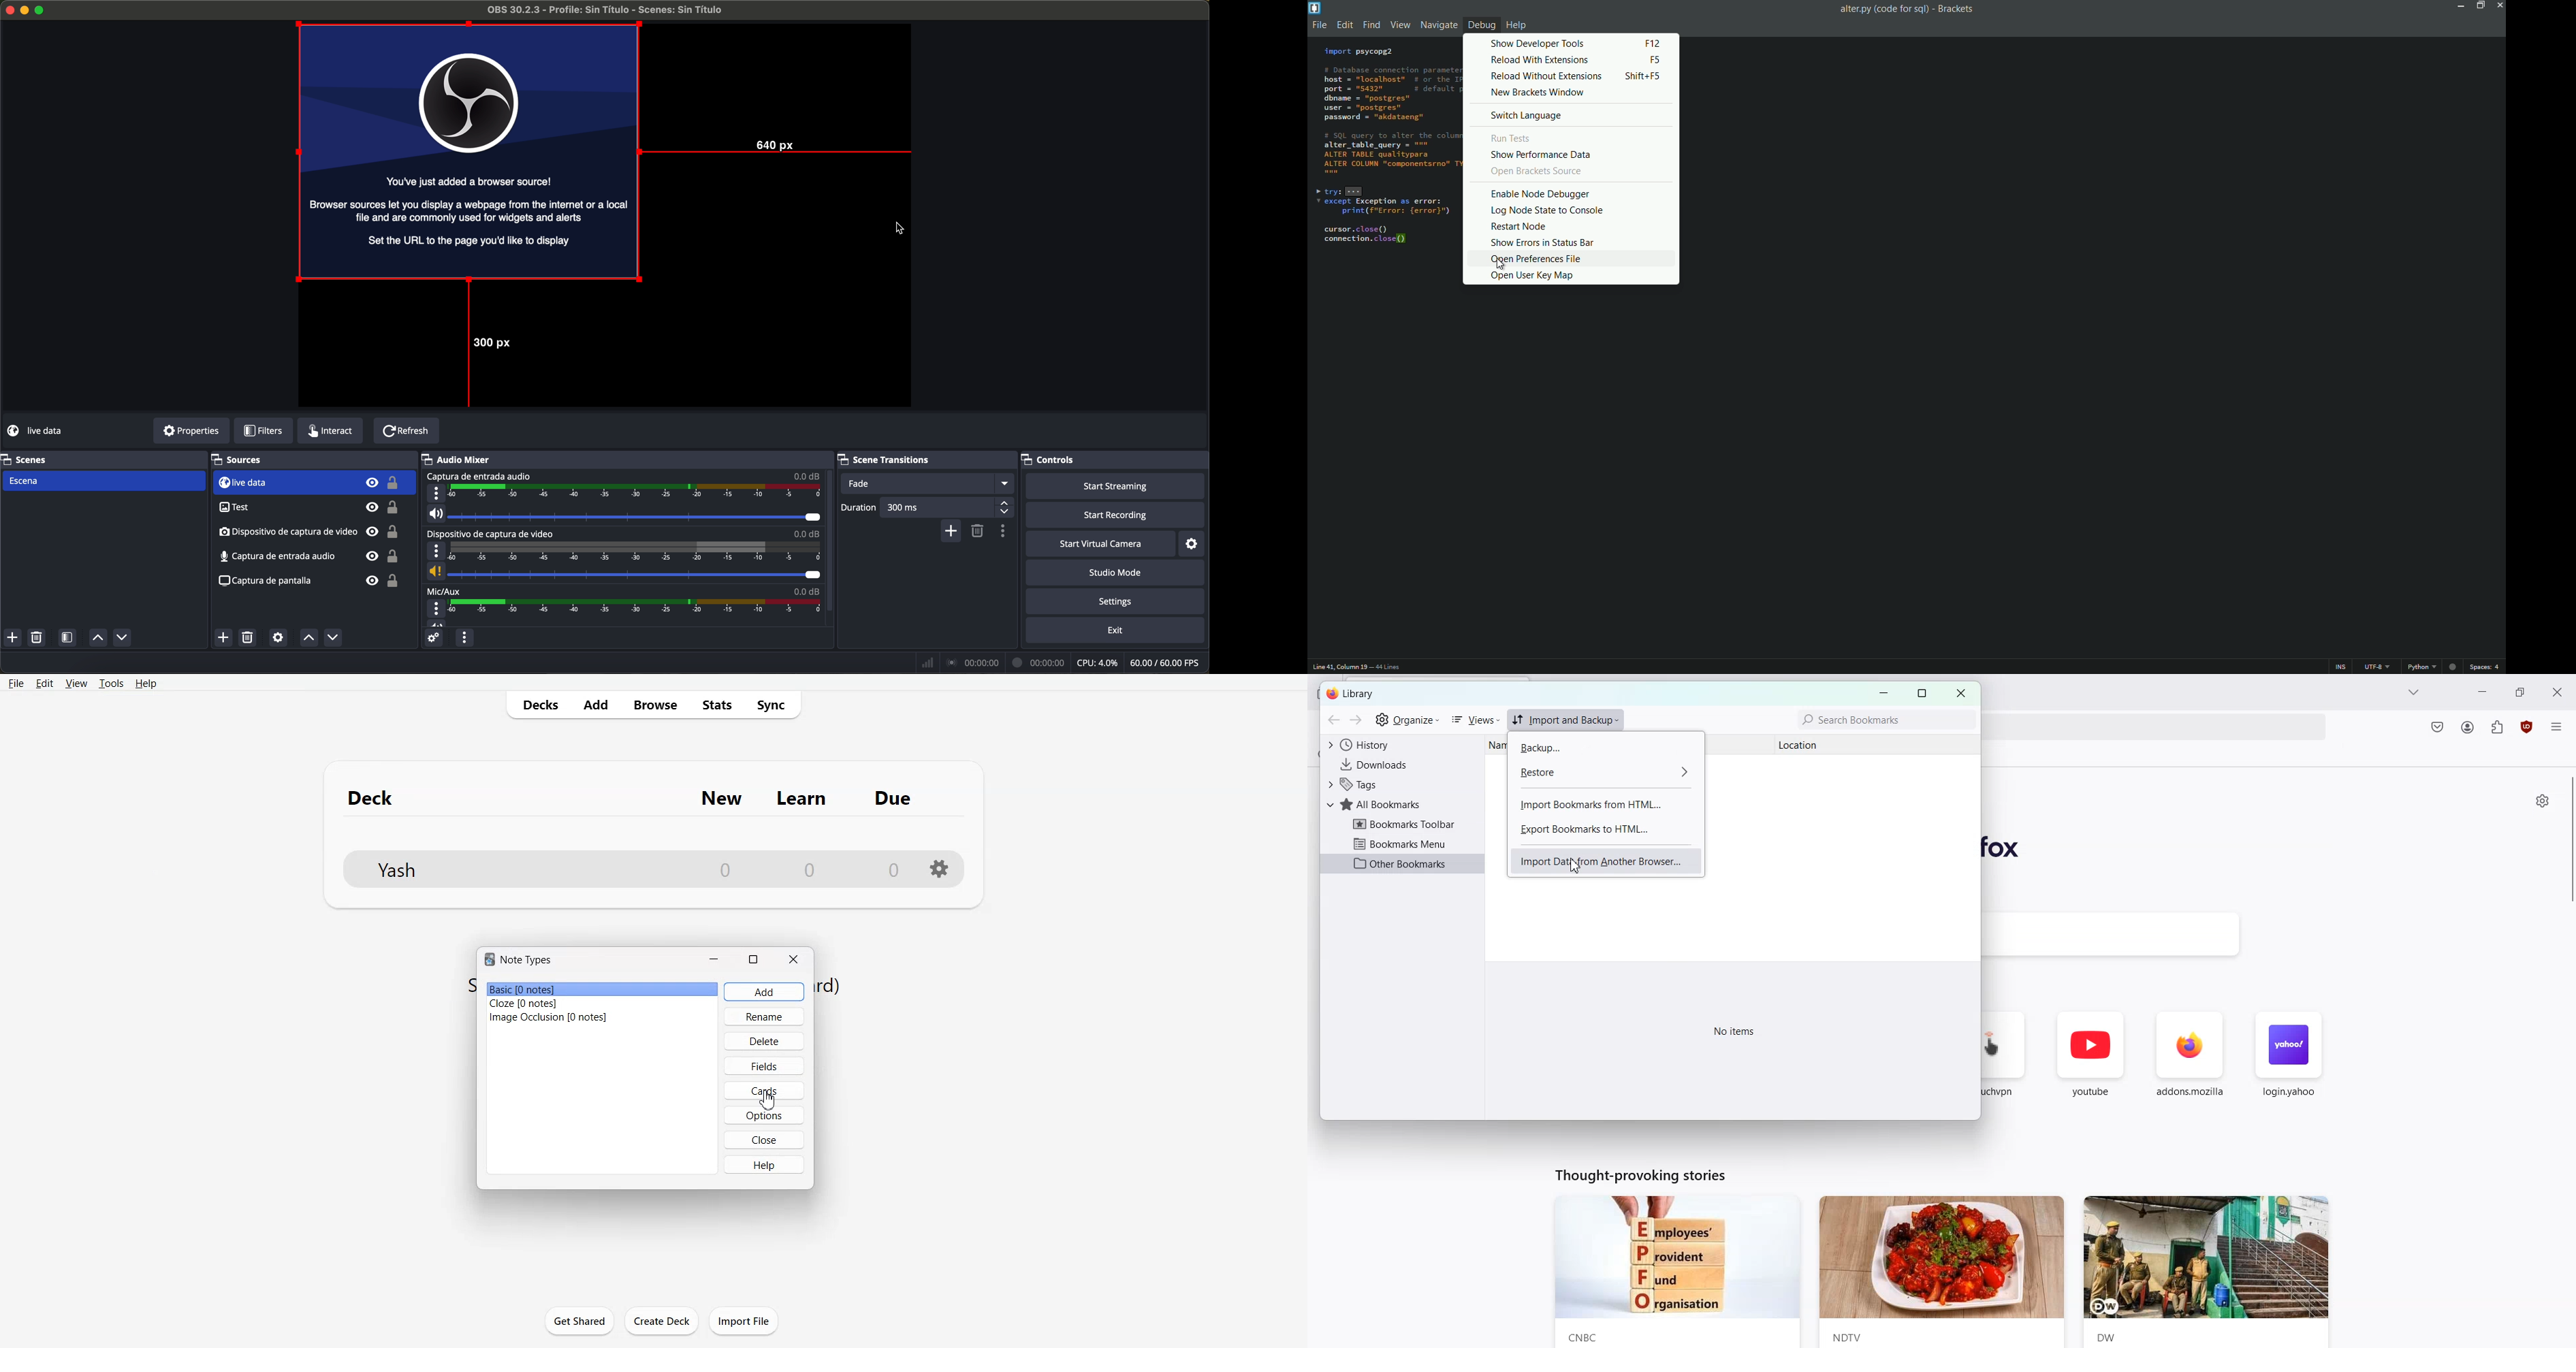  I want to click on Export Bookmarks to HTML, so click(1604, 829).